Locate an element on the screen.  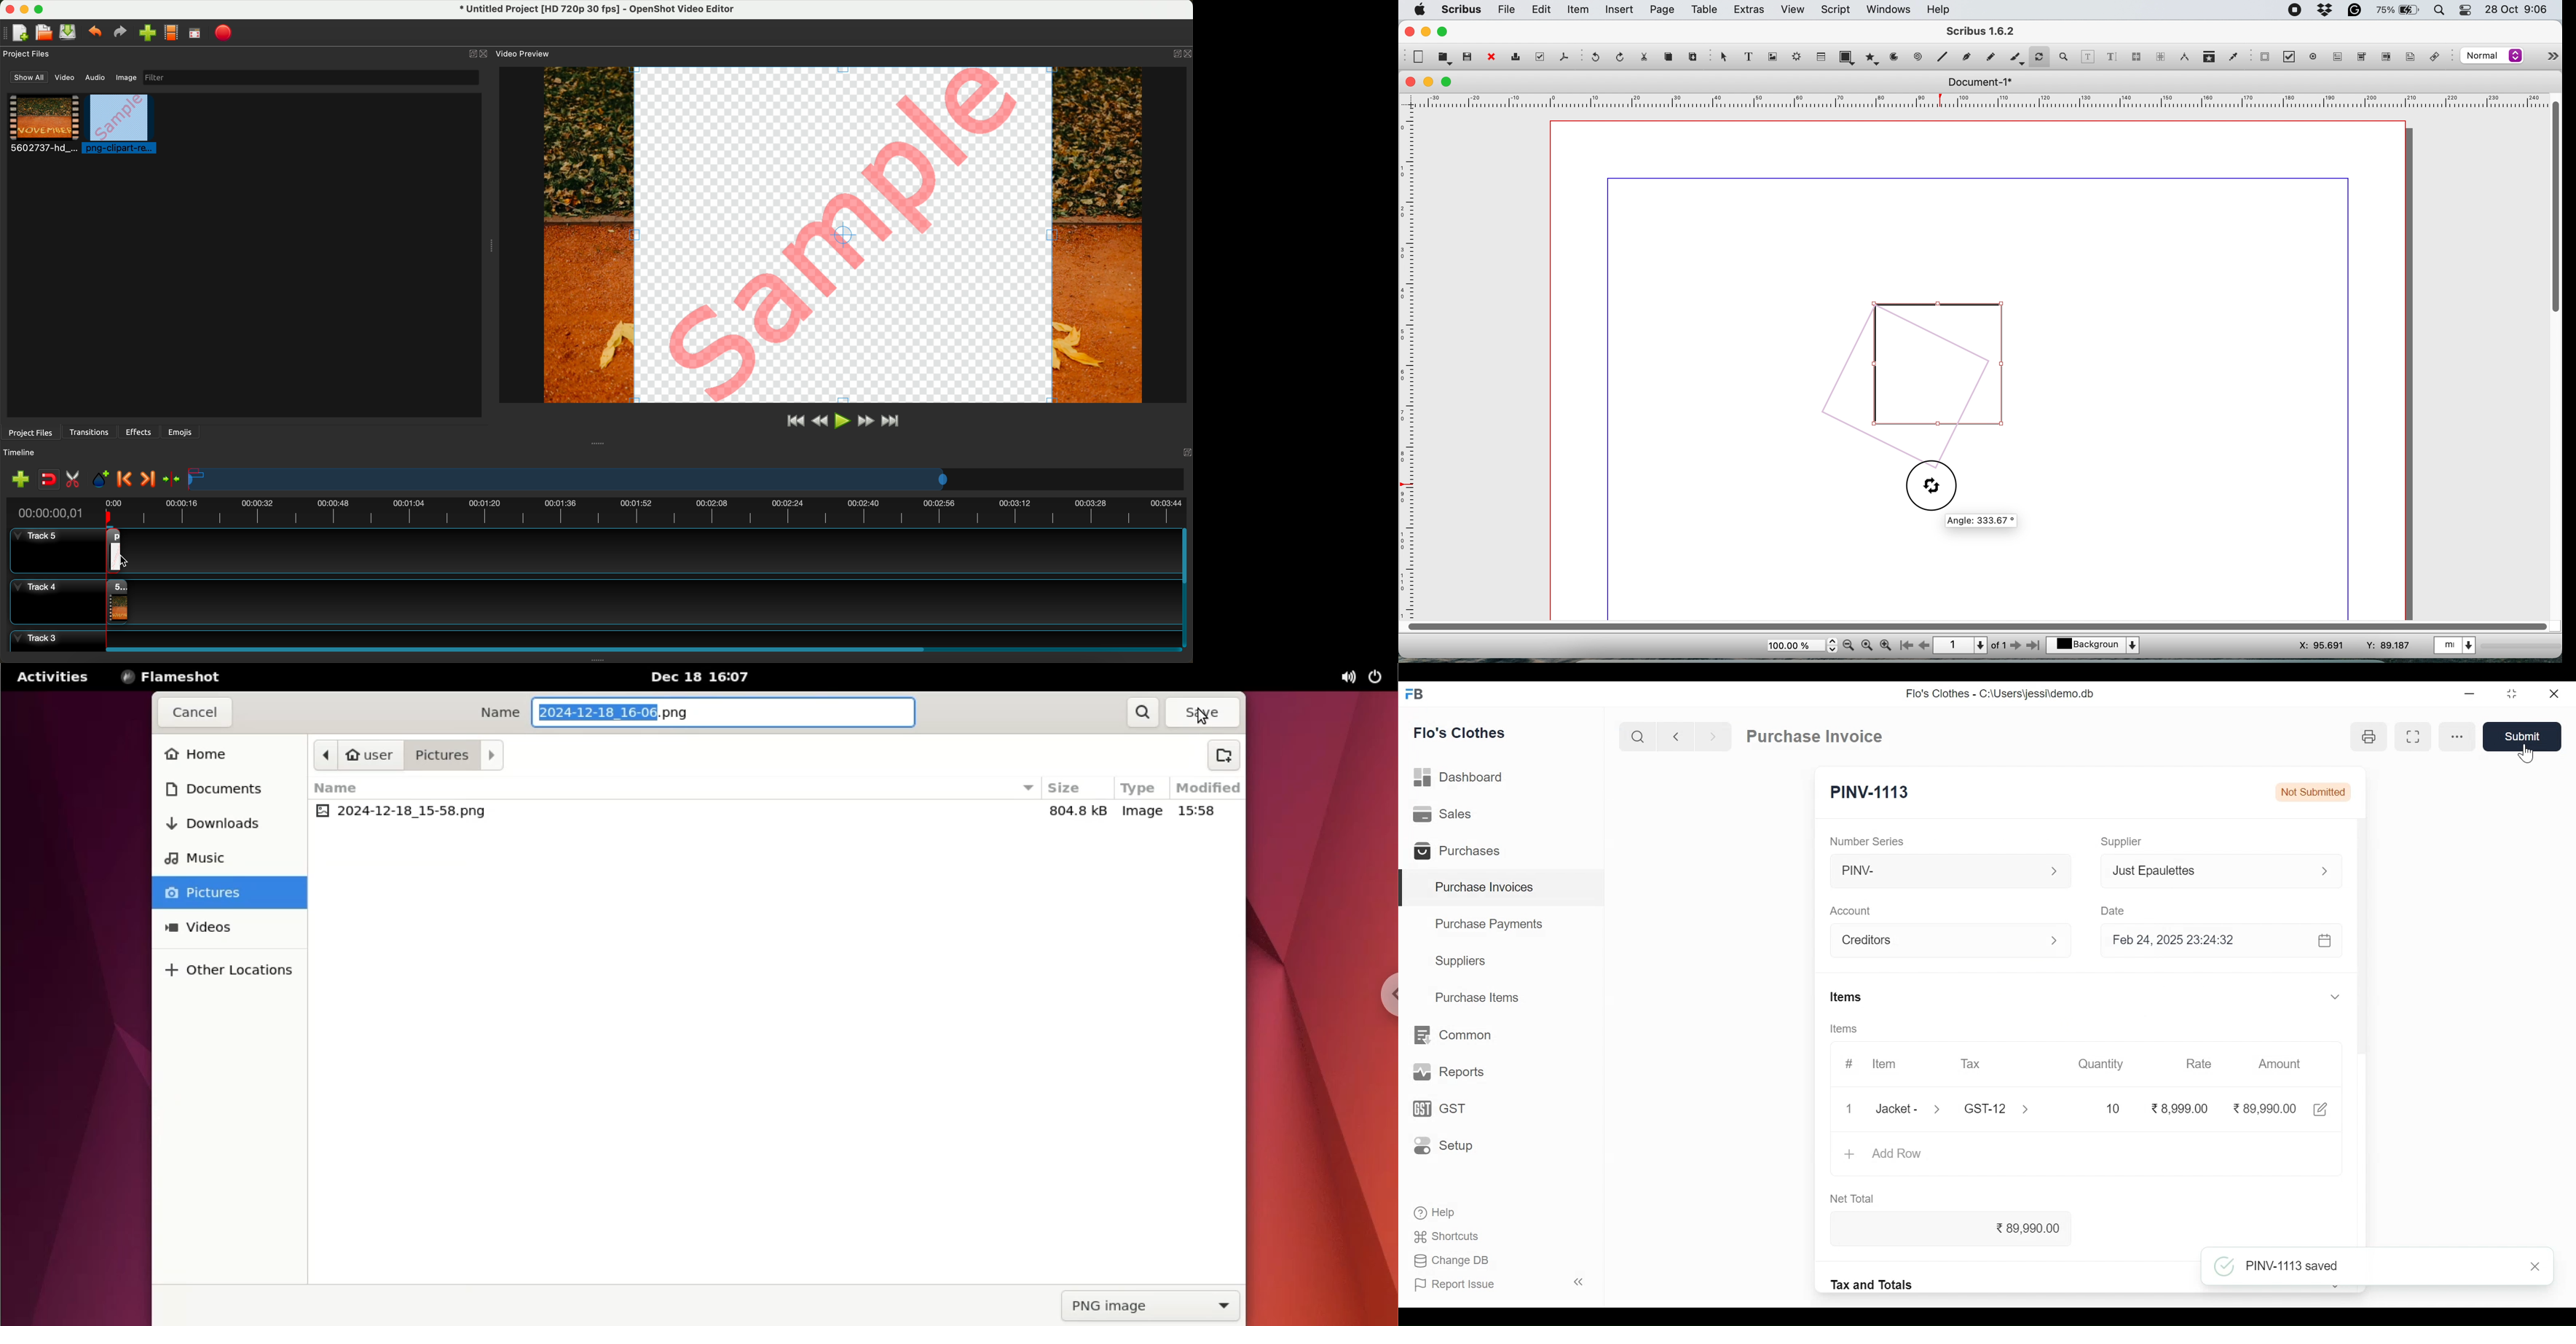
Report Issue is located at coordinates (1500, 1283).